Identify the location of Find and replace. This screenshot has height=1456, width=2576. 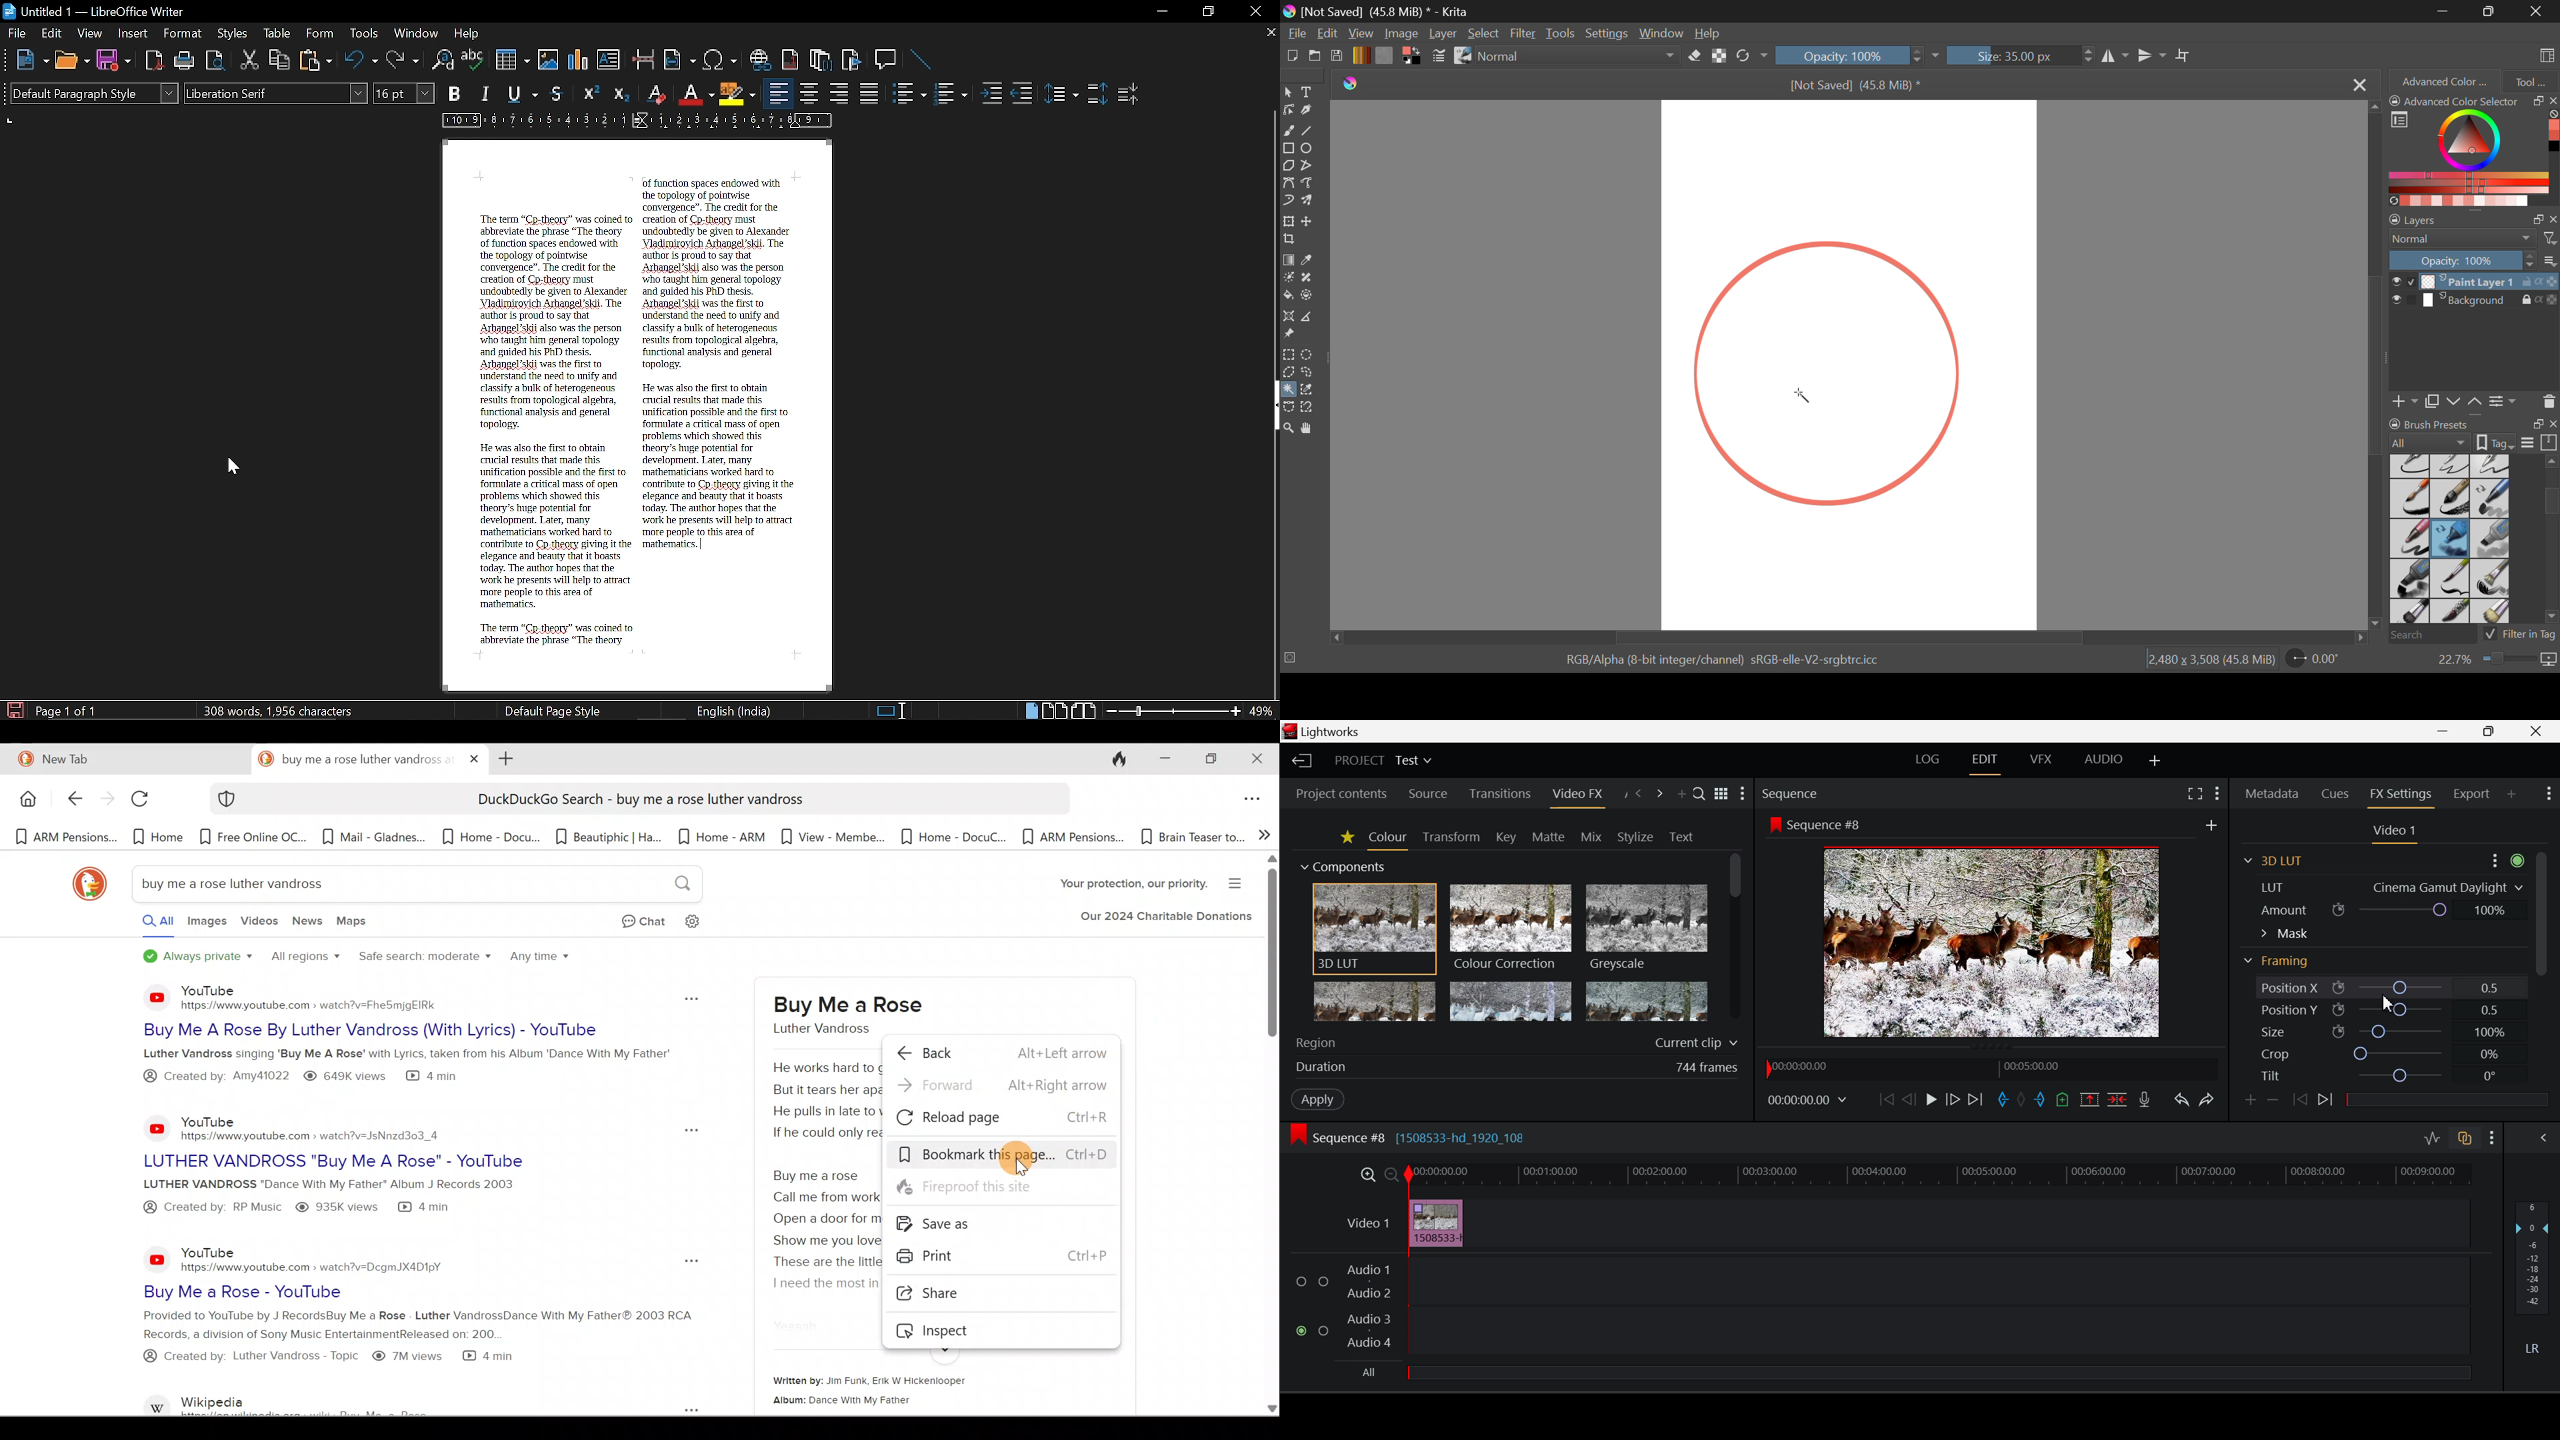
(443, 62).